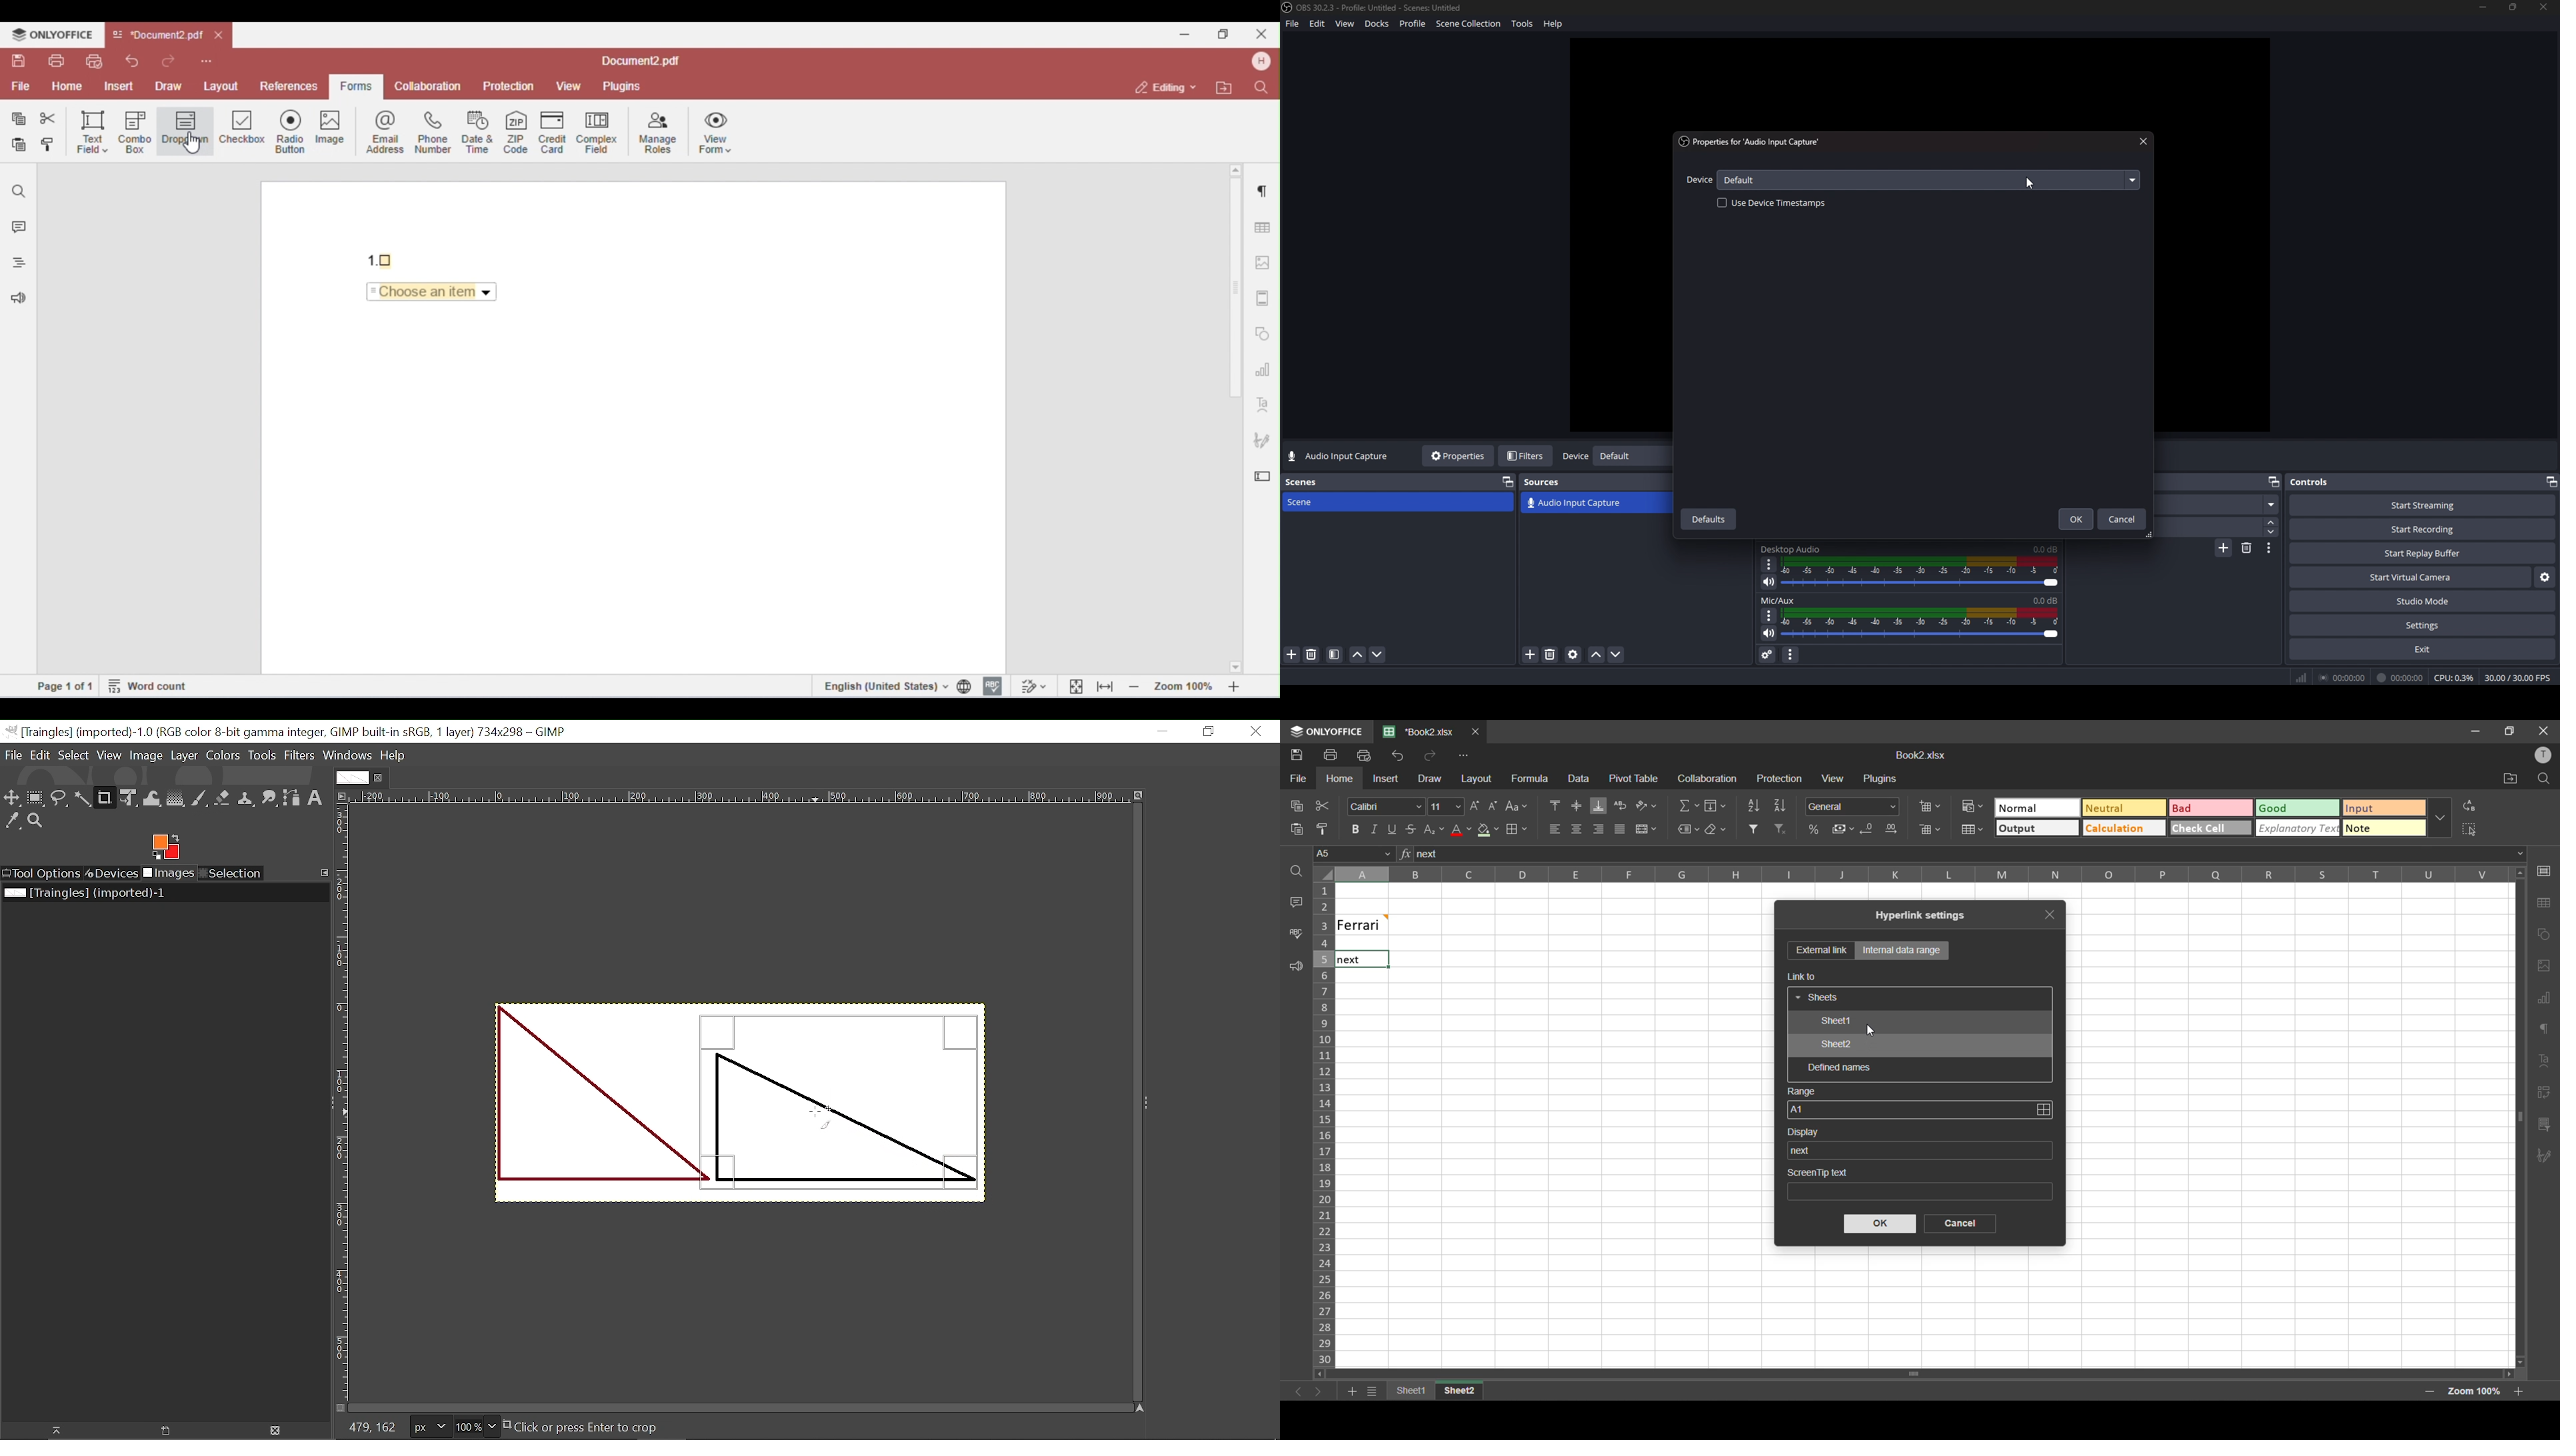  I want to click on Zoom image when window size changes, so click(1138, 794).